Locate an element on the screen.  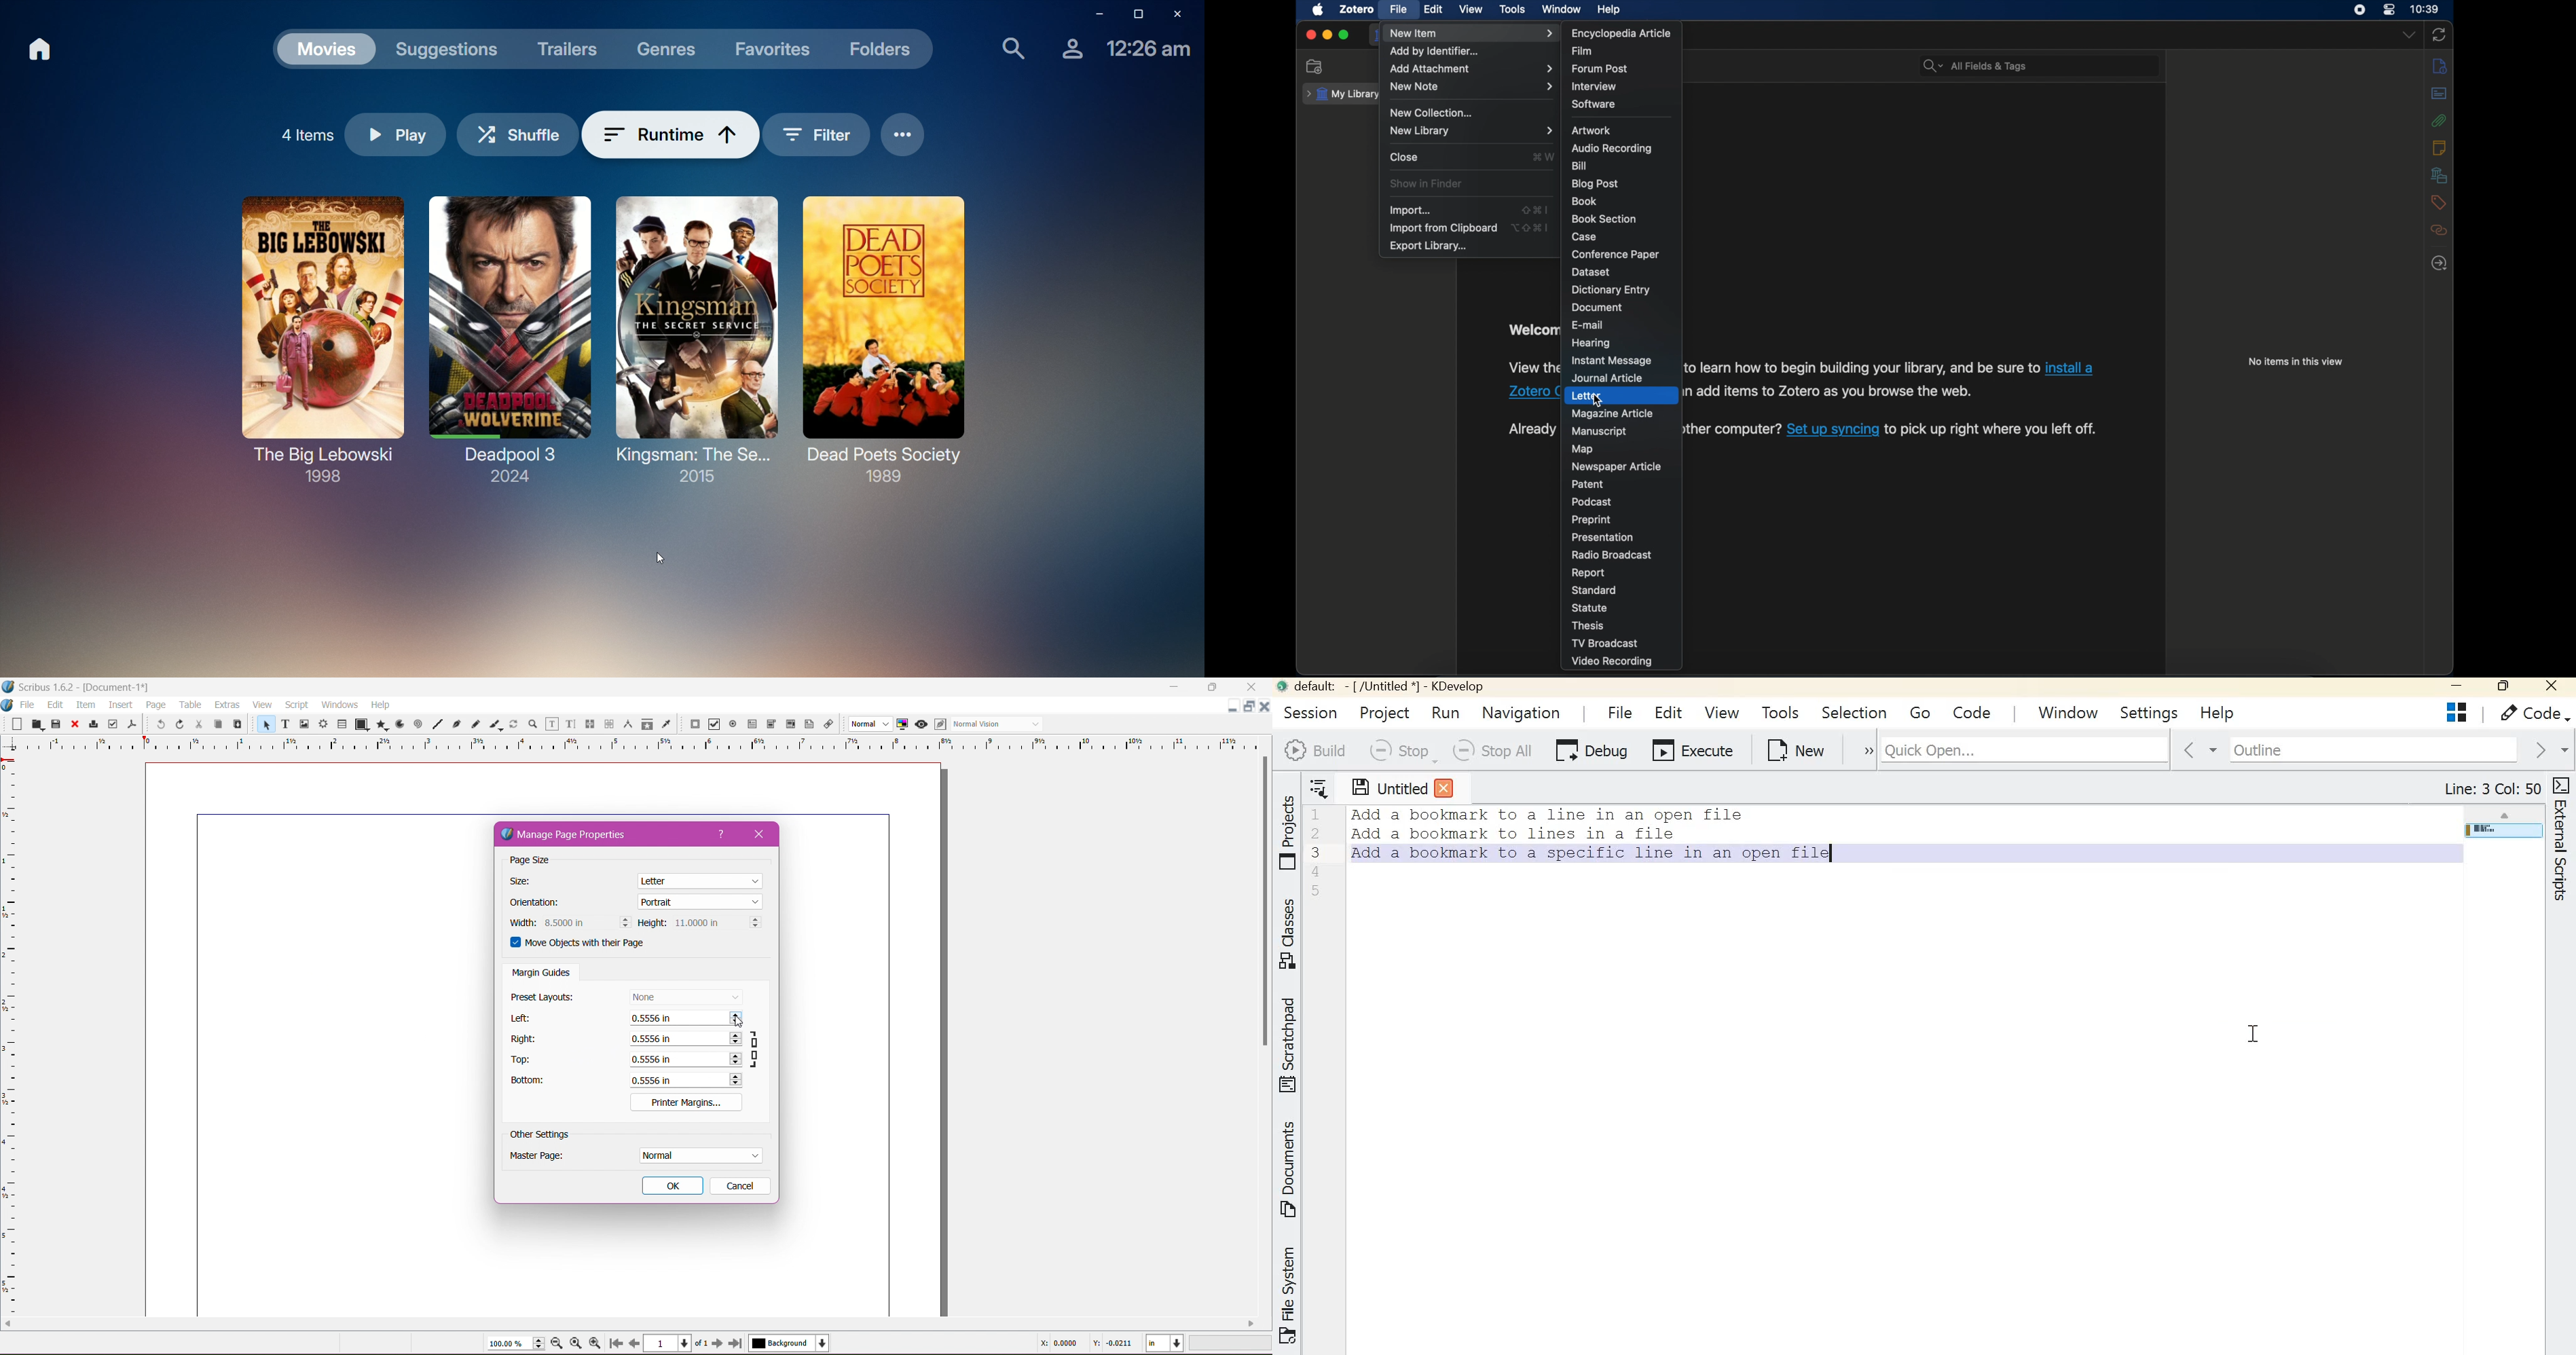
Manage Page Properties is located at coordinates (574, 835).